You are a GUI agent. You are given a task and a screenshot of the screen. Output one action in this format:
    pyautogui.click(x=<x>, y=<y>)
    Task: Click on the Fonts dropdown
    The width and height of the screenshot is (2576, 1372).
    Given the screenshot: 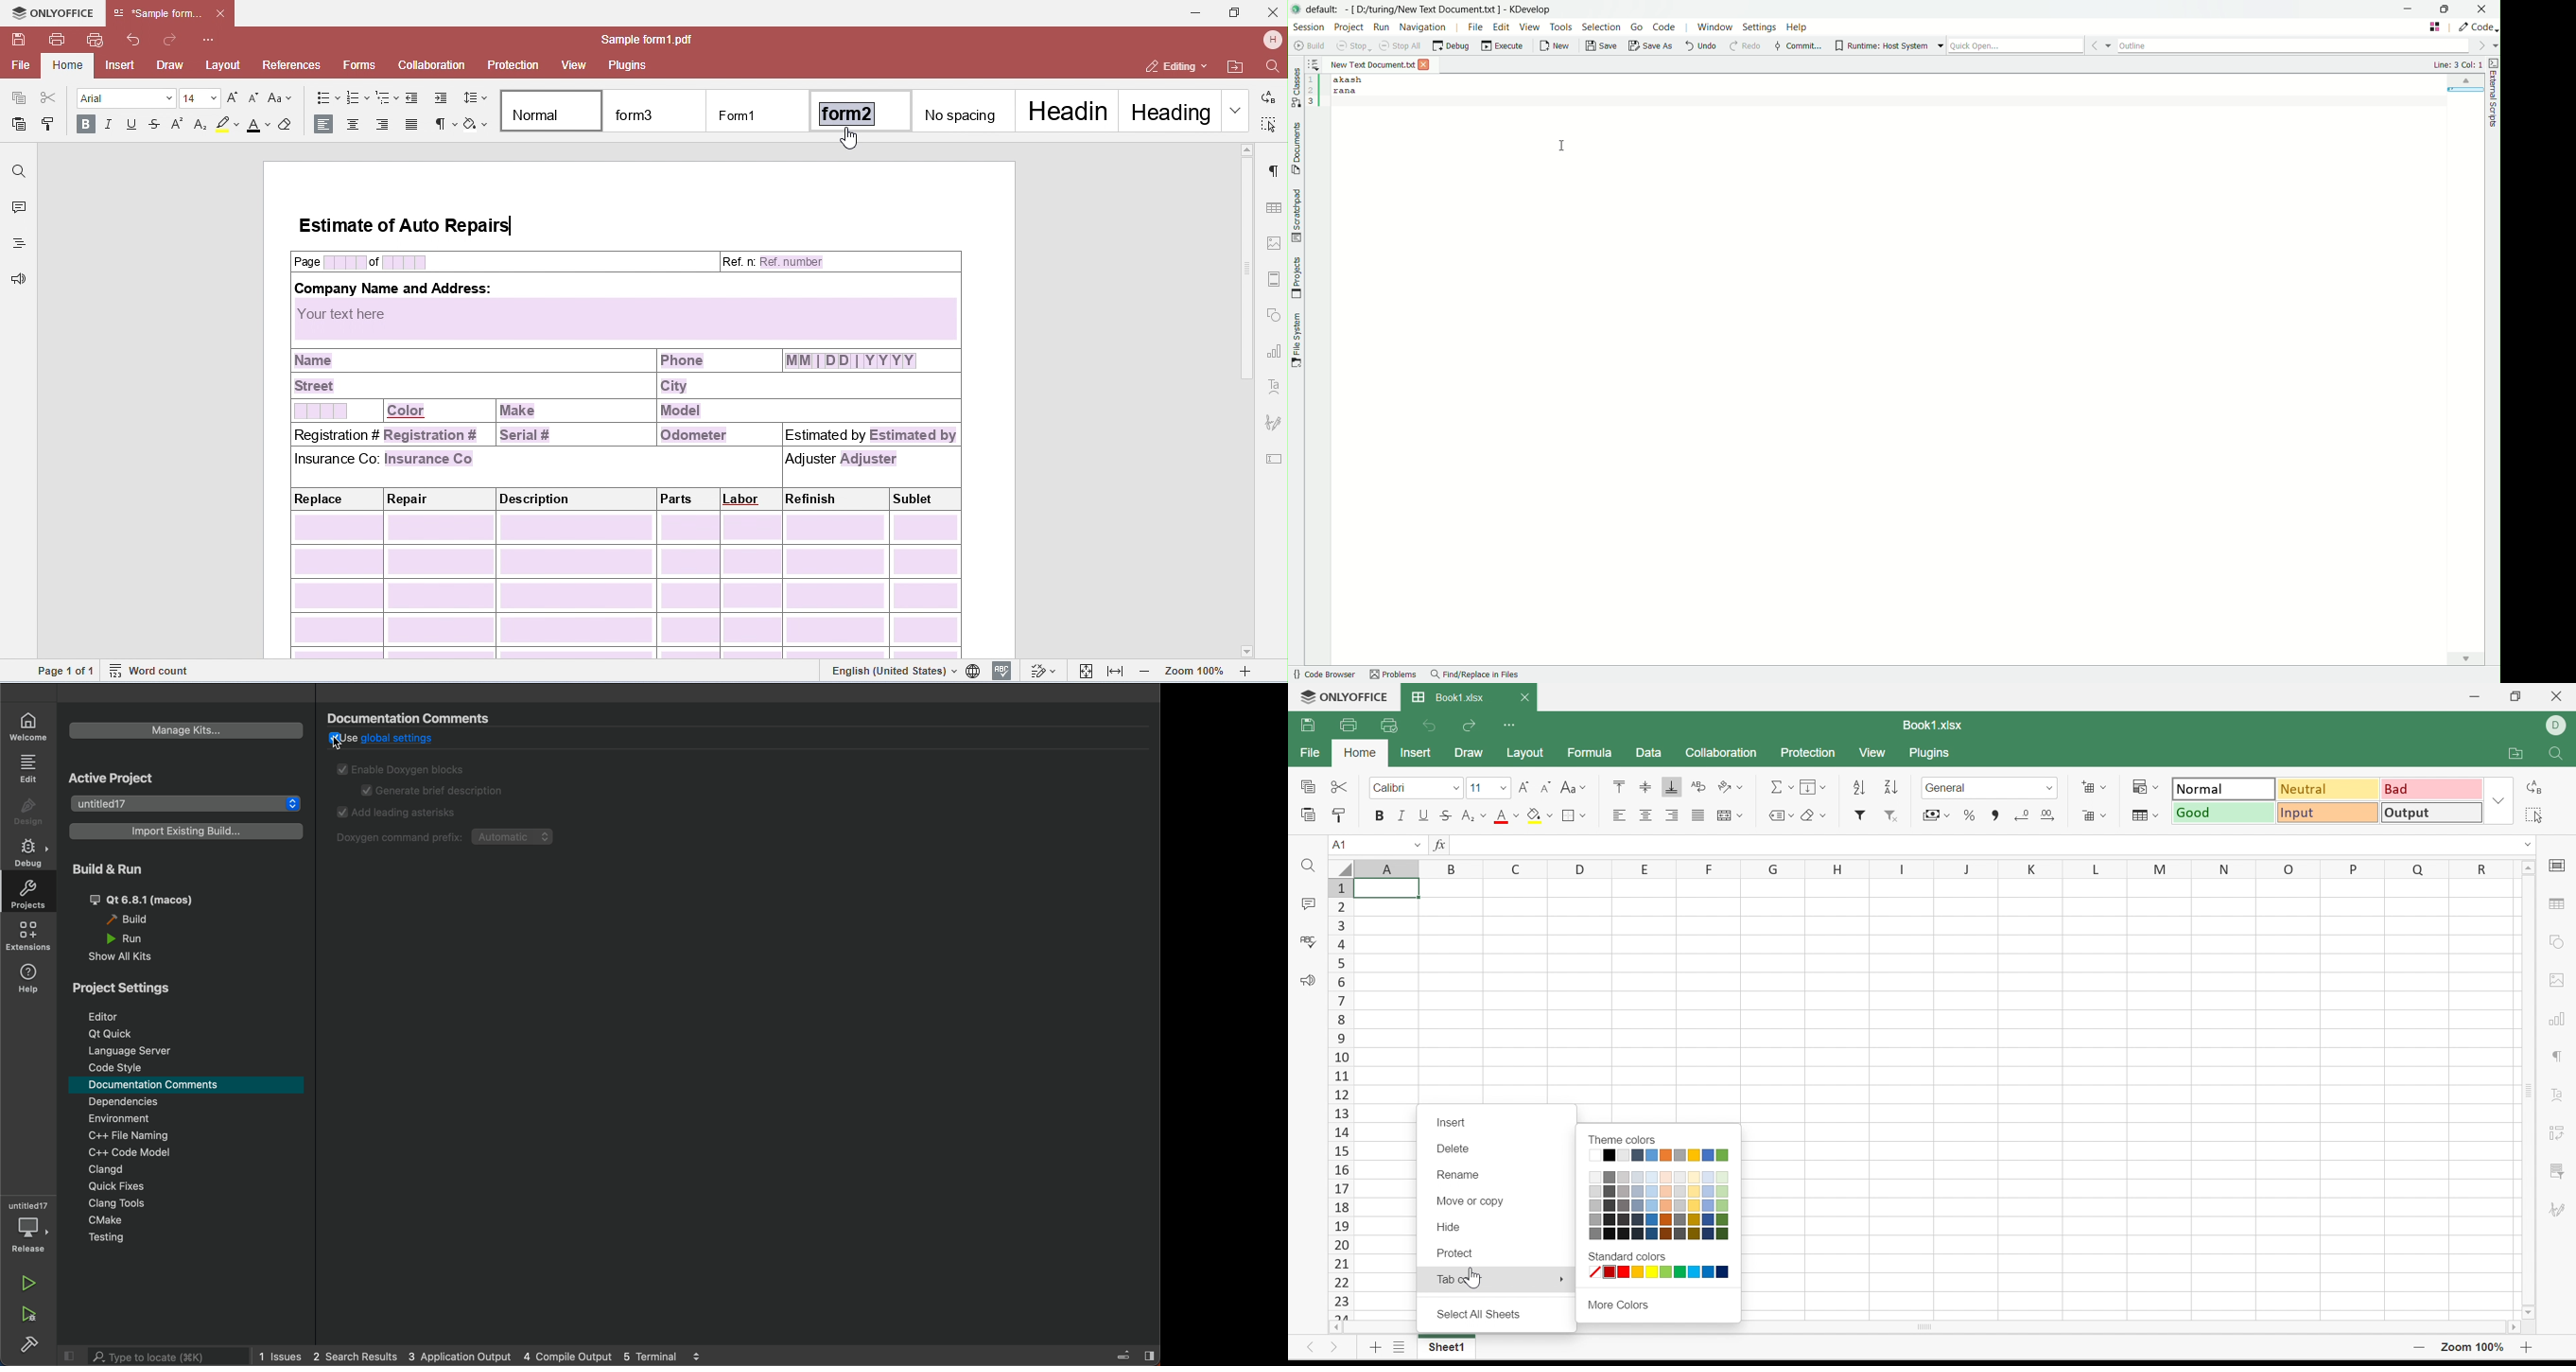 What is the action you would take?
    pyautogui.click(x=1503, y=790)
    